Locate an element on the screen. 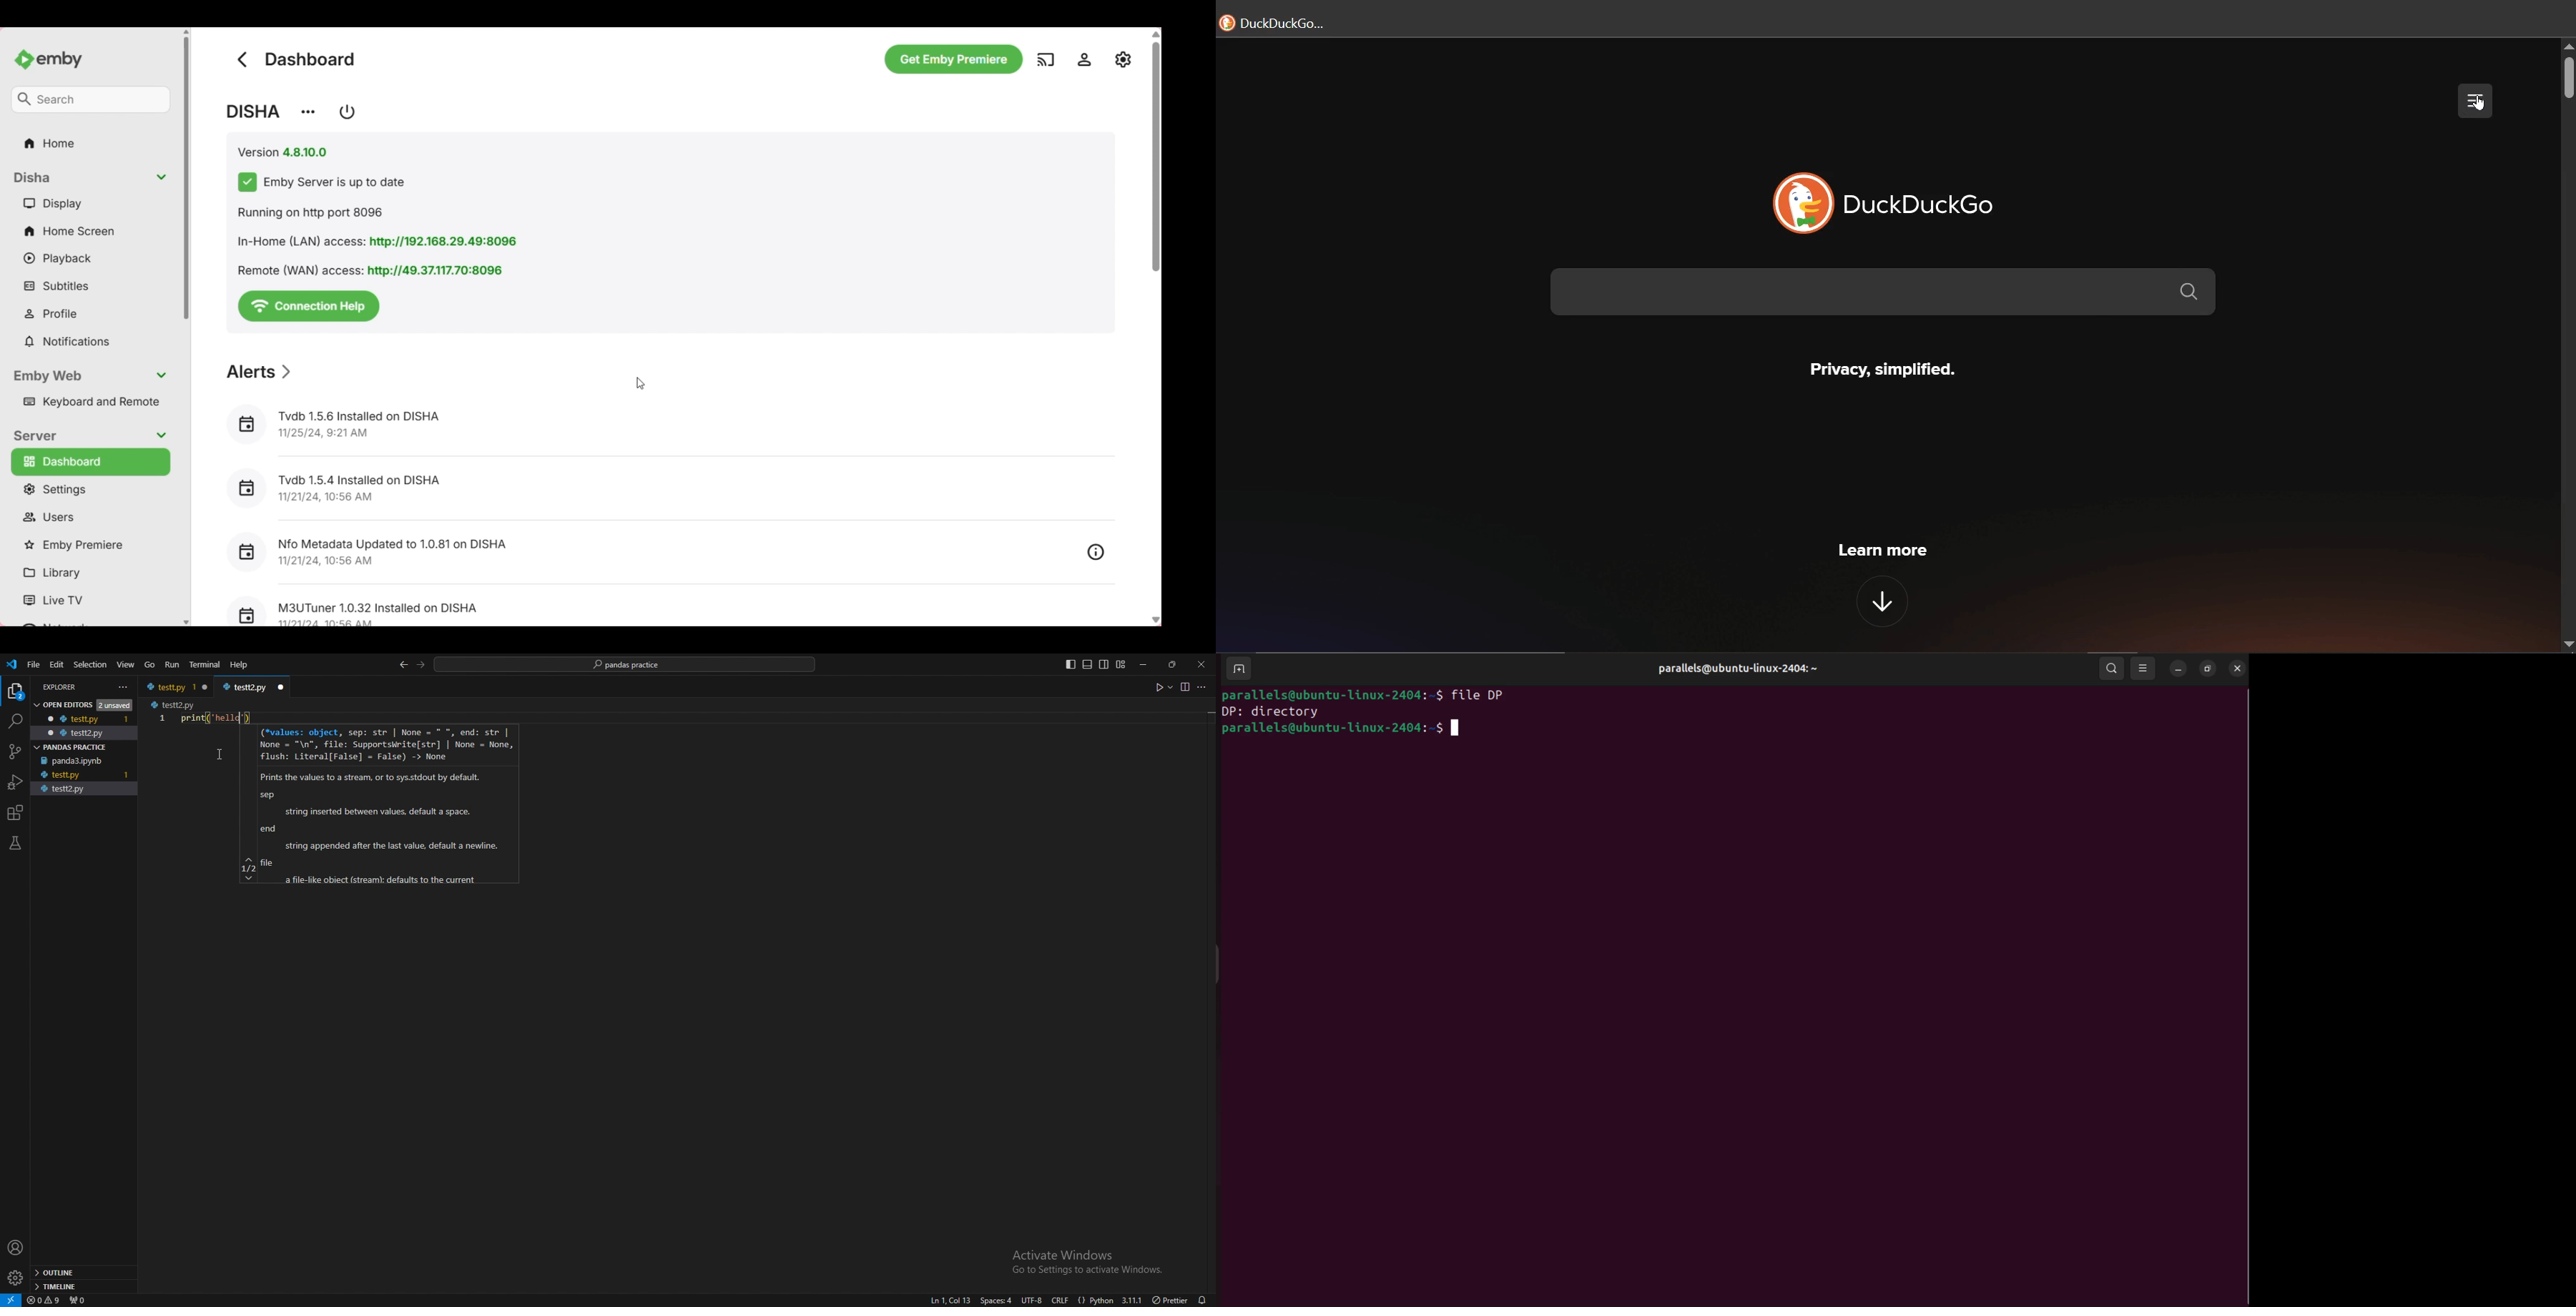  warnings is located at coordinates (44, 1299).